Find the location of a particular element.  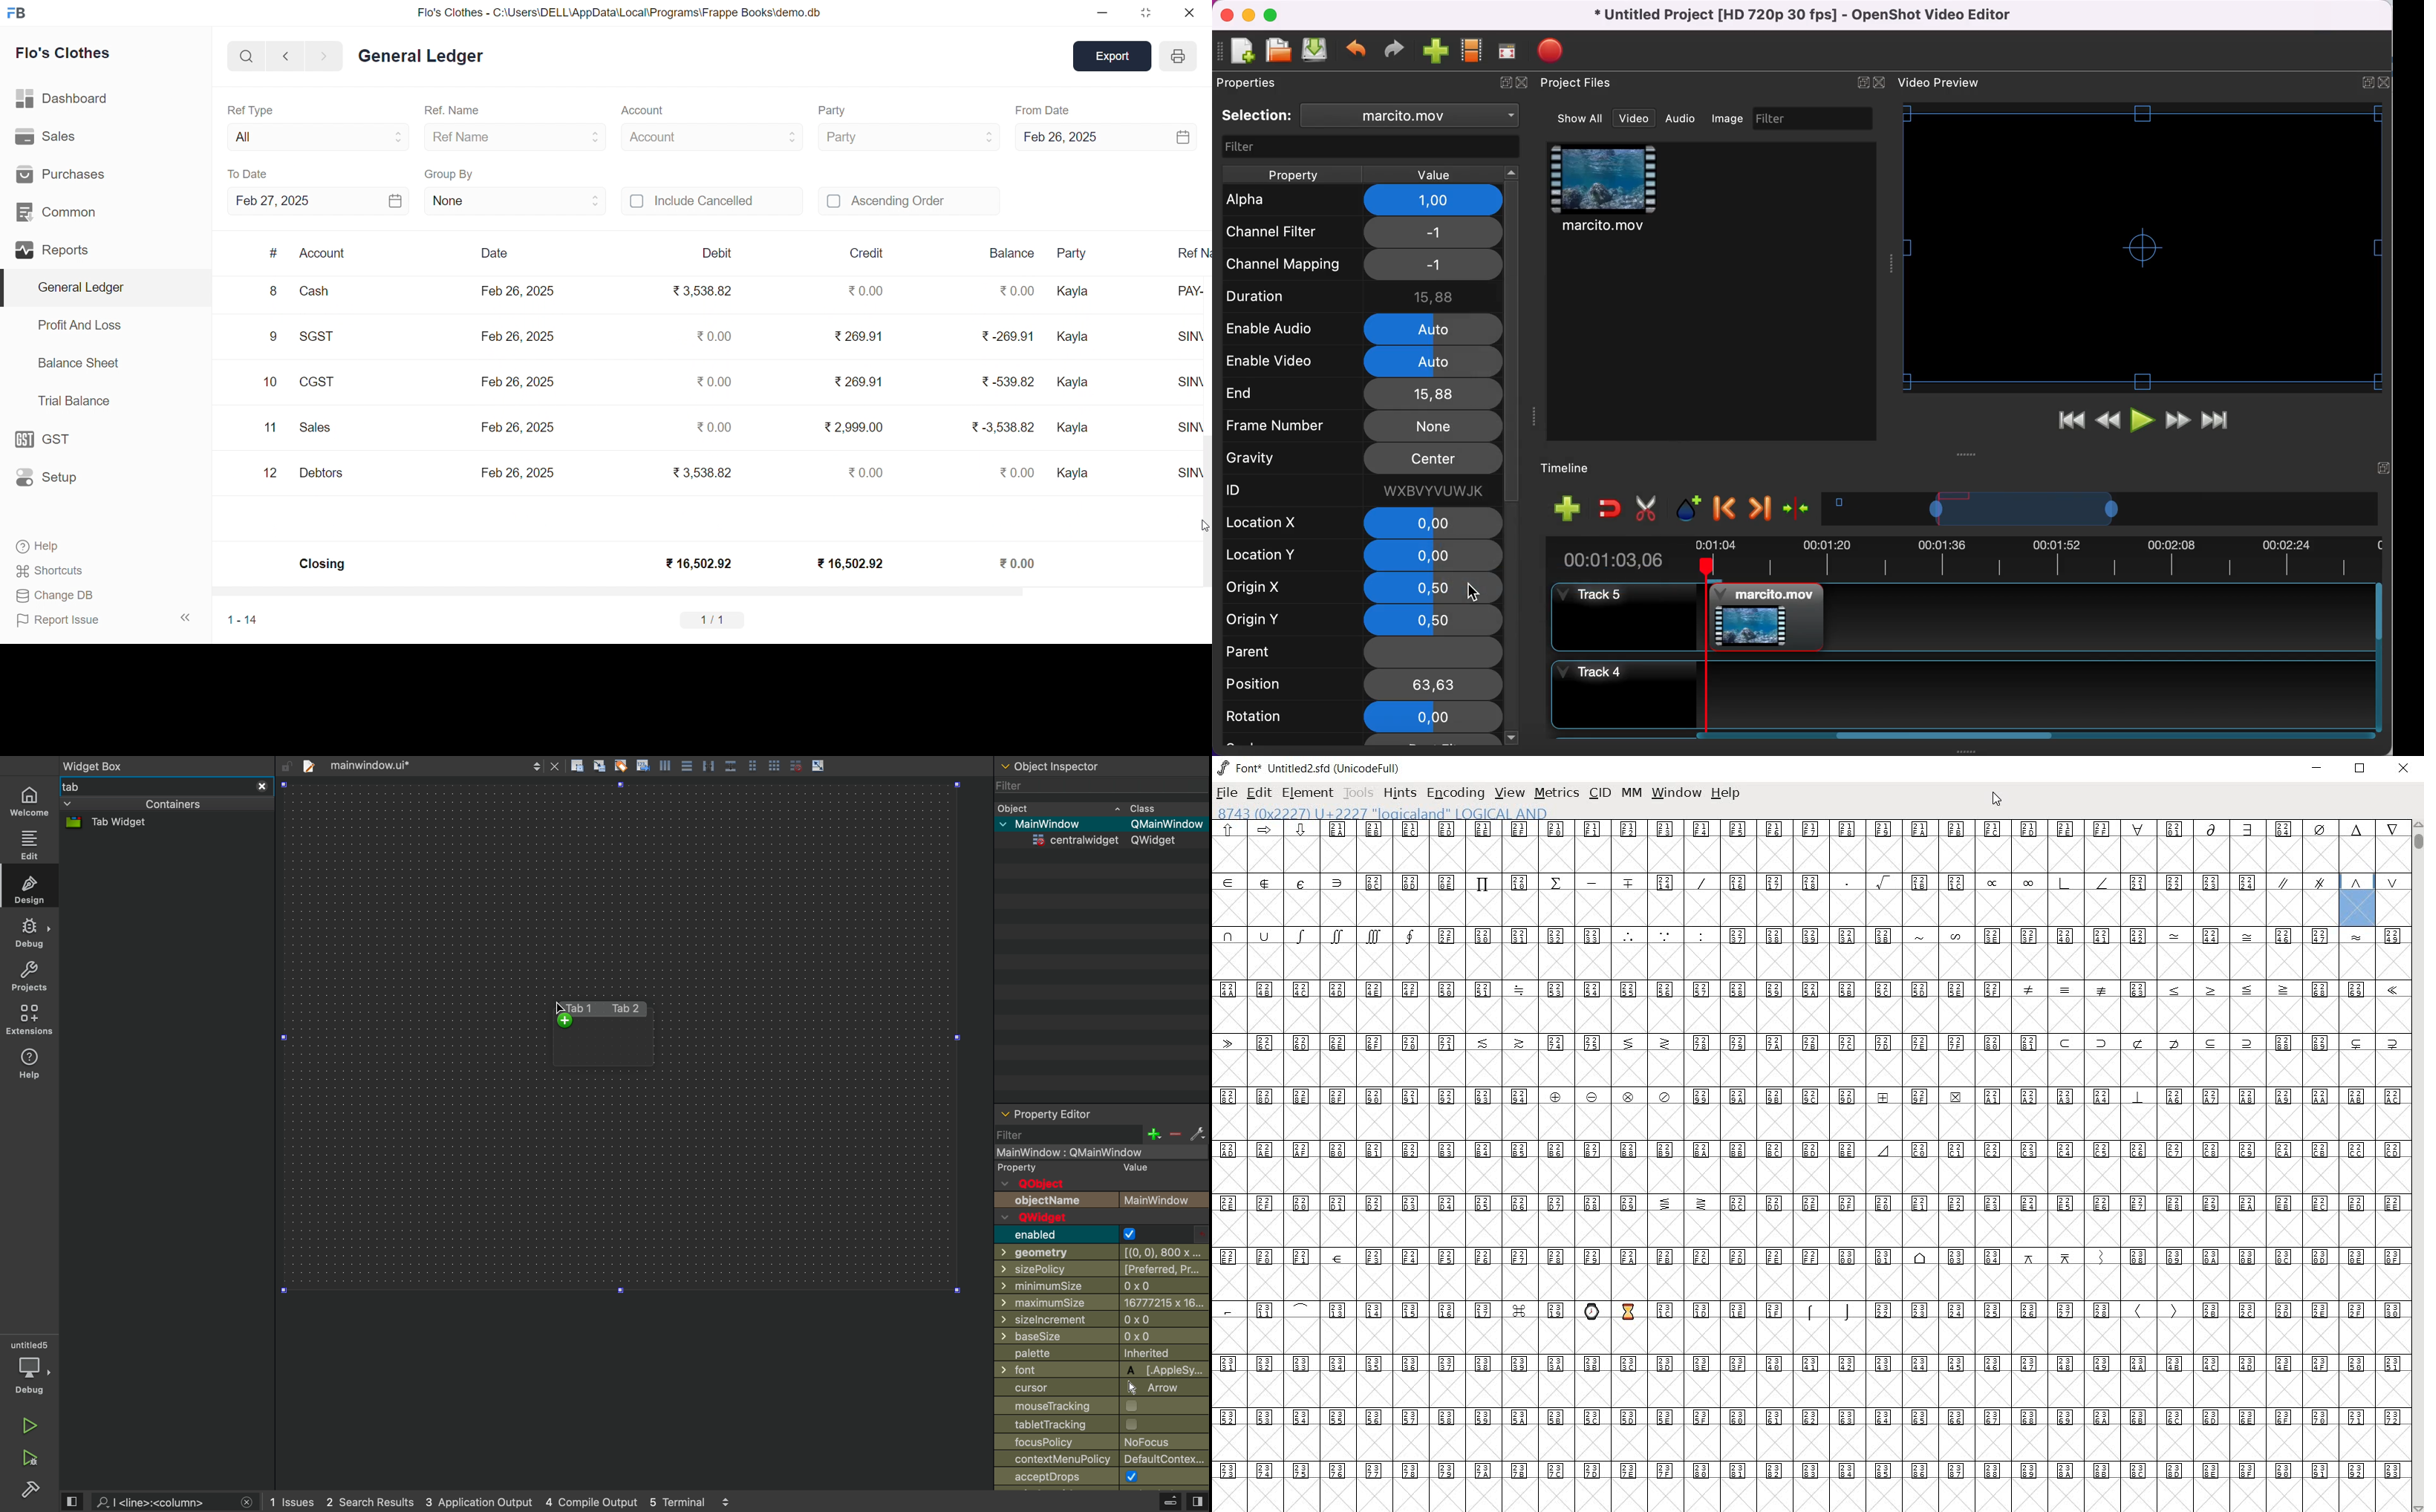

CLOSE is located at coordinates (1188, 13).